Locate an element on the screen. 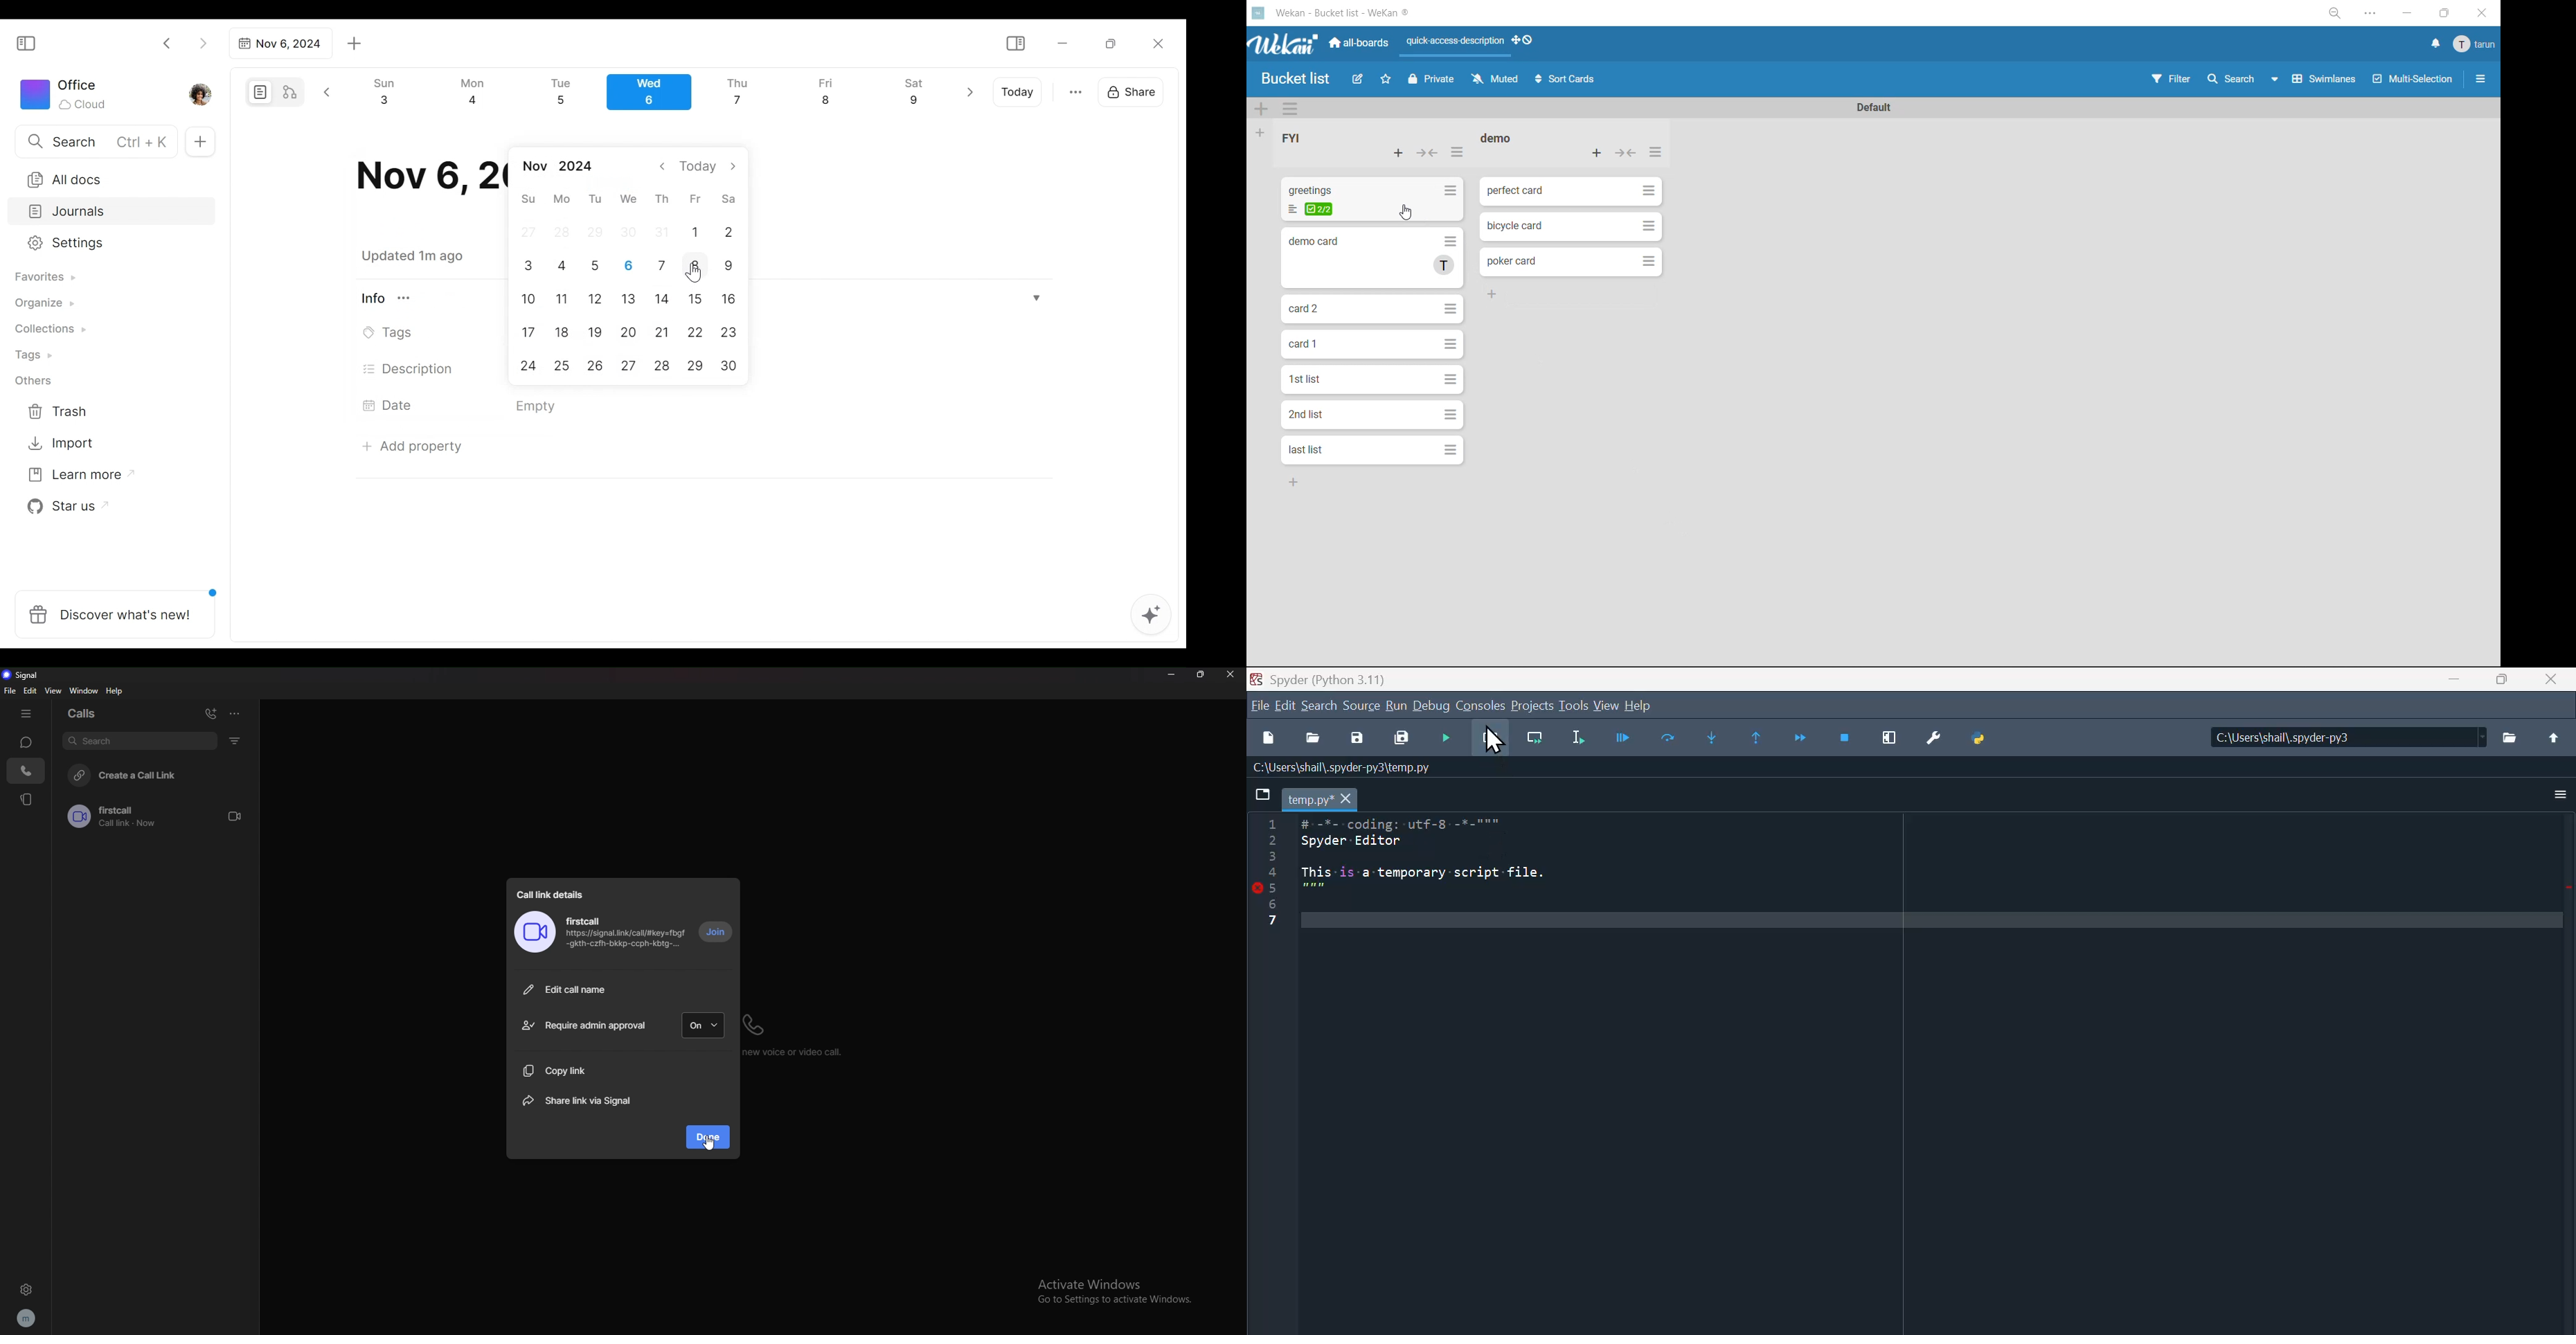  add call name is located at coordinates (623, 989).